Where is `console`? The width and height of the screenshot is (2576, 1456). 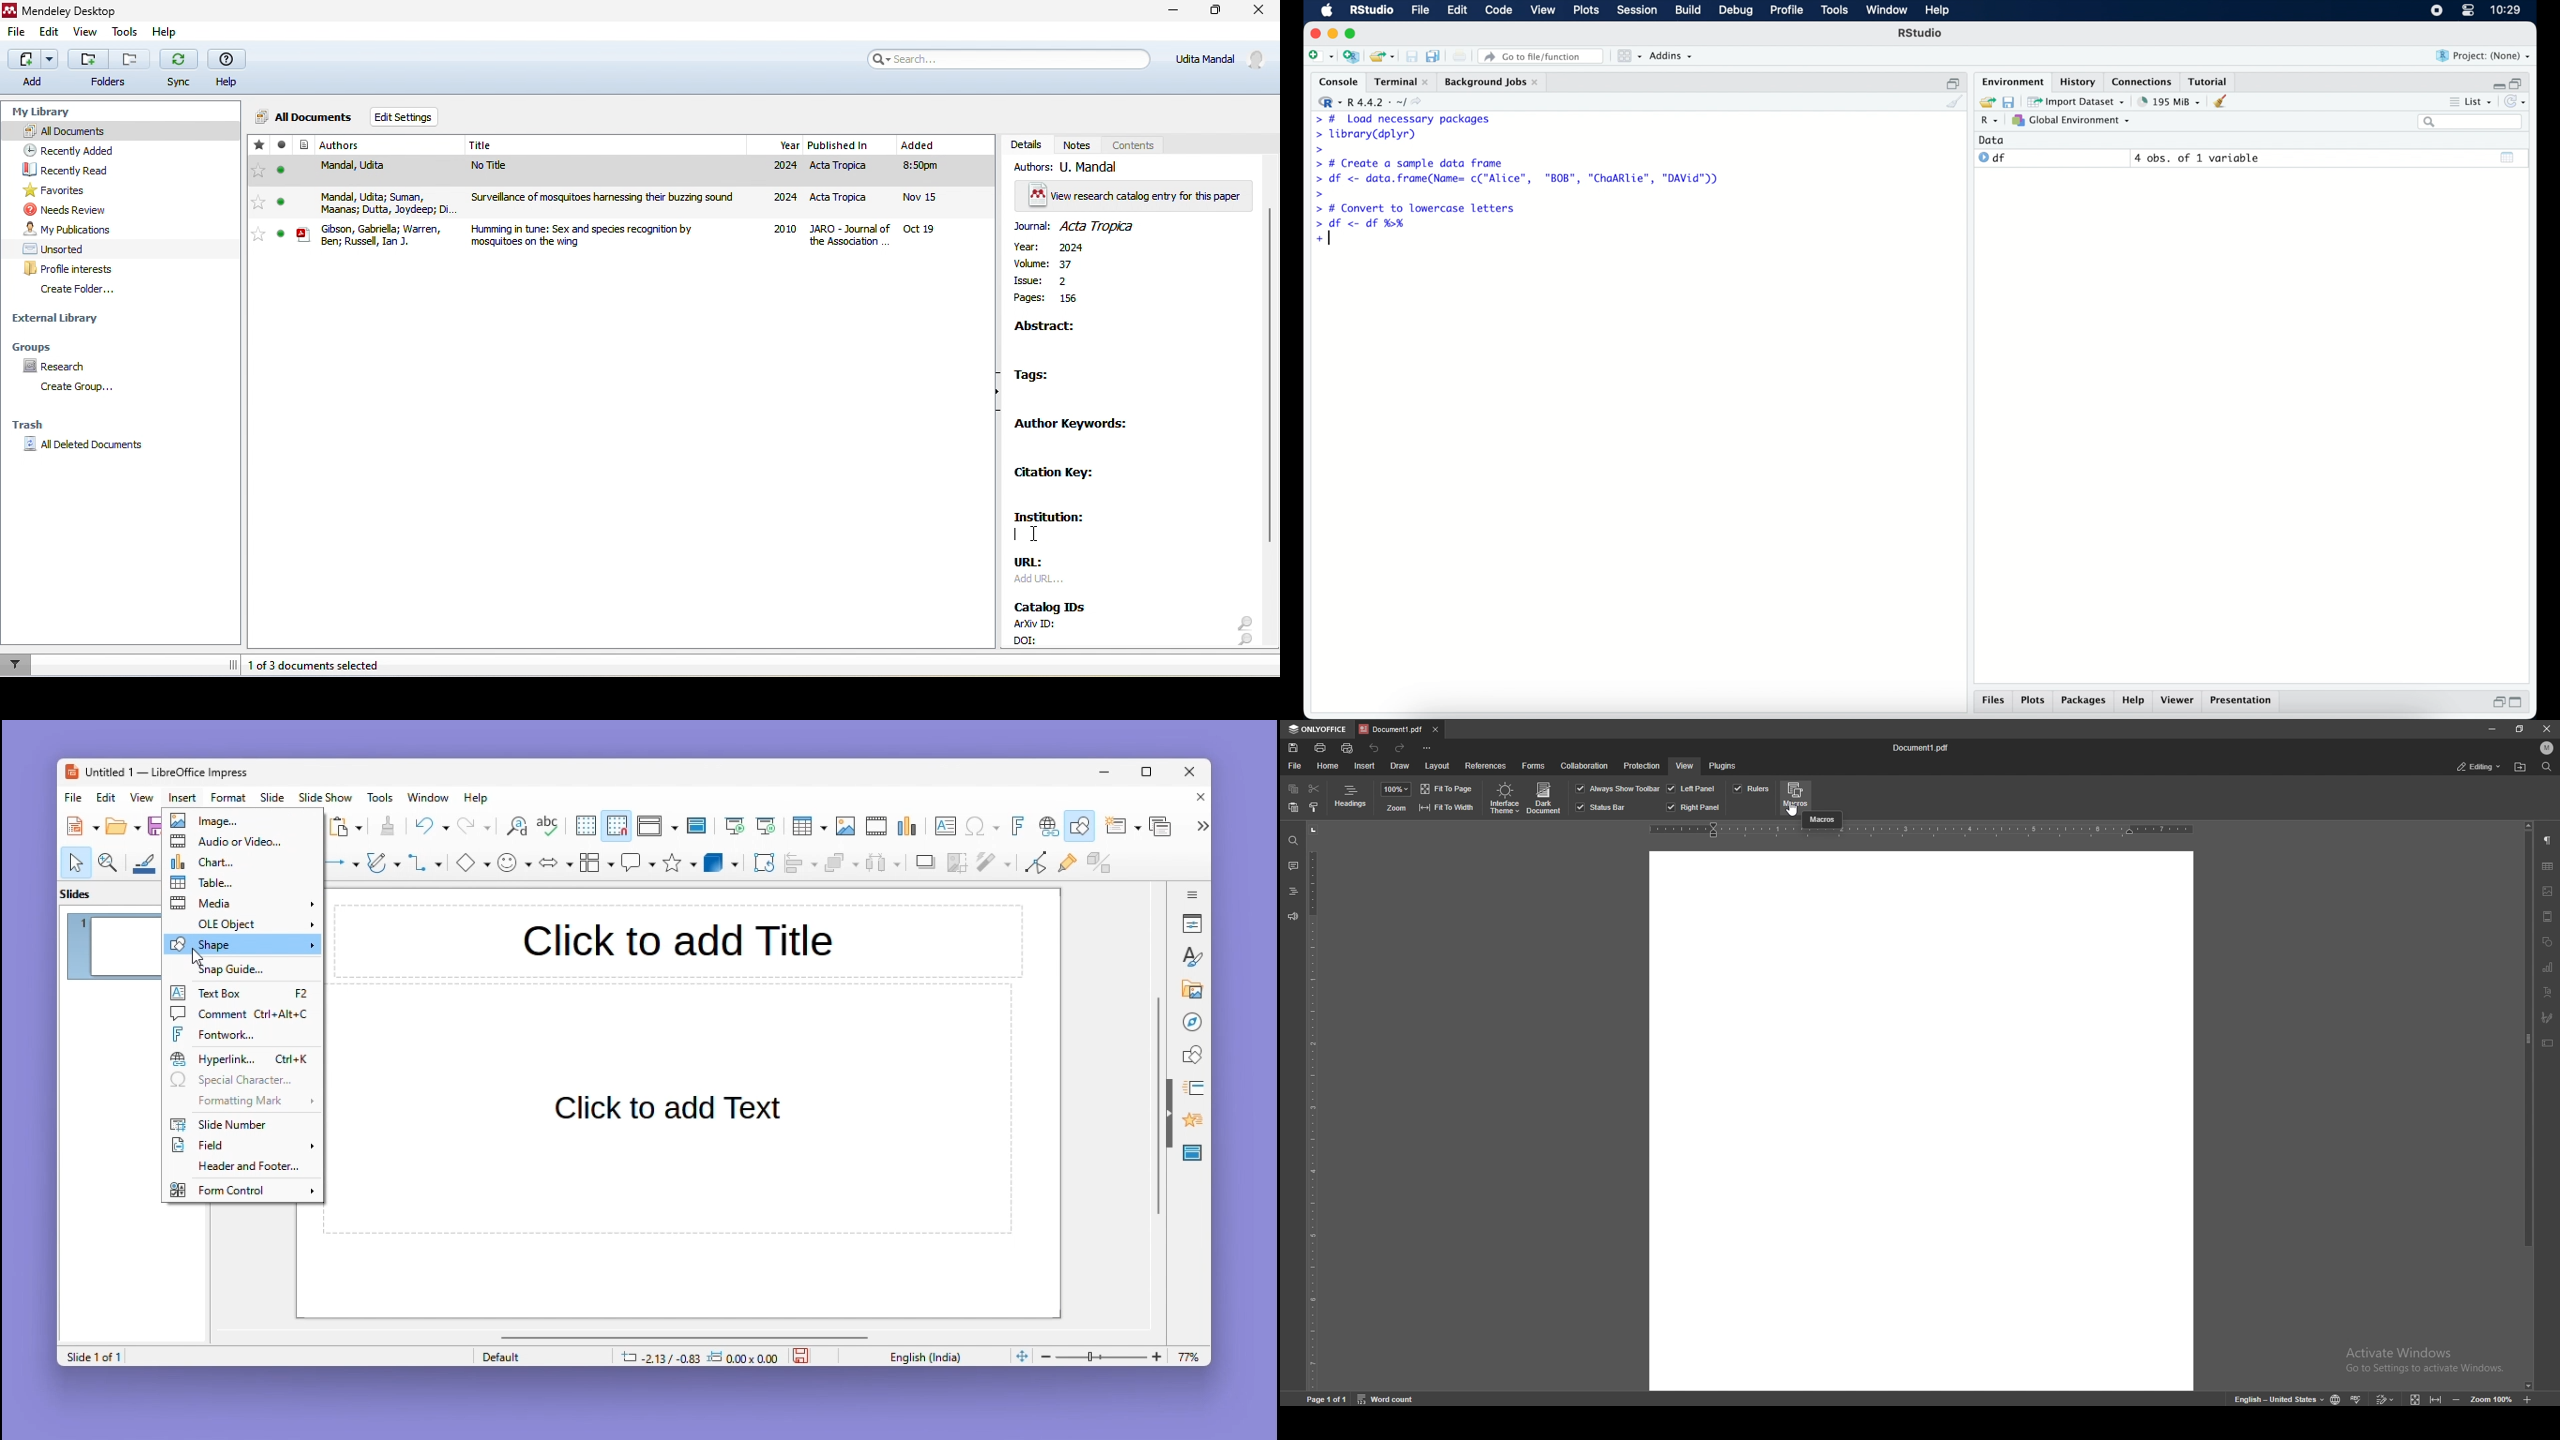 console is located at coordinates (1335, 82).